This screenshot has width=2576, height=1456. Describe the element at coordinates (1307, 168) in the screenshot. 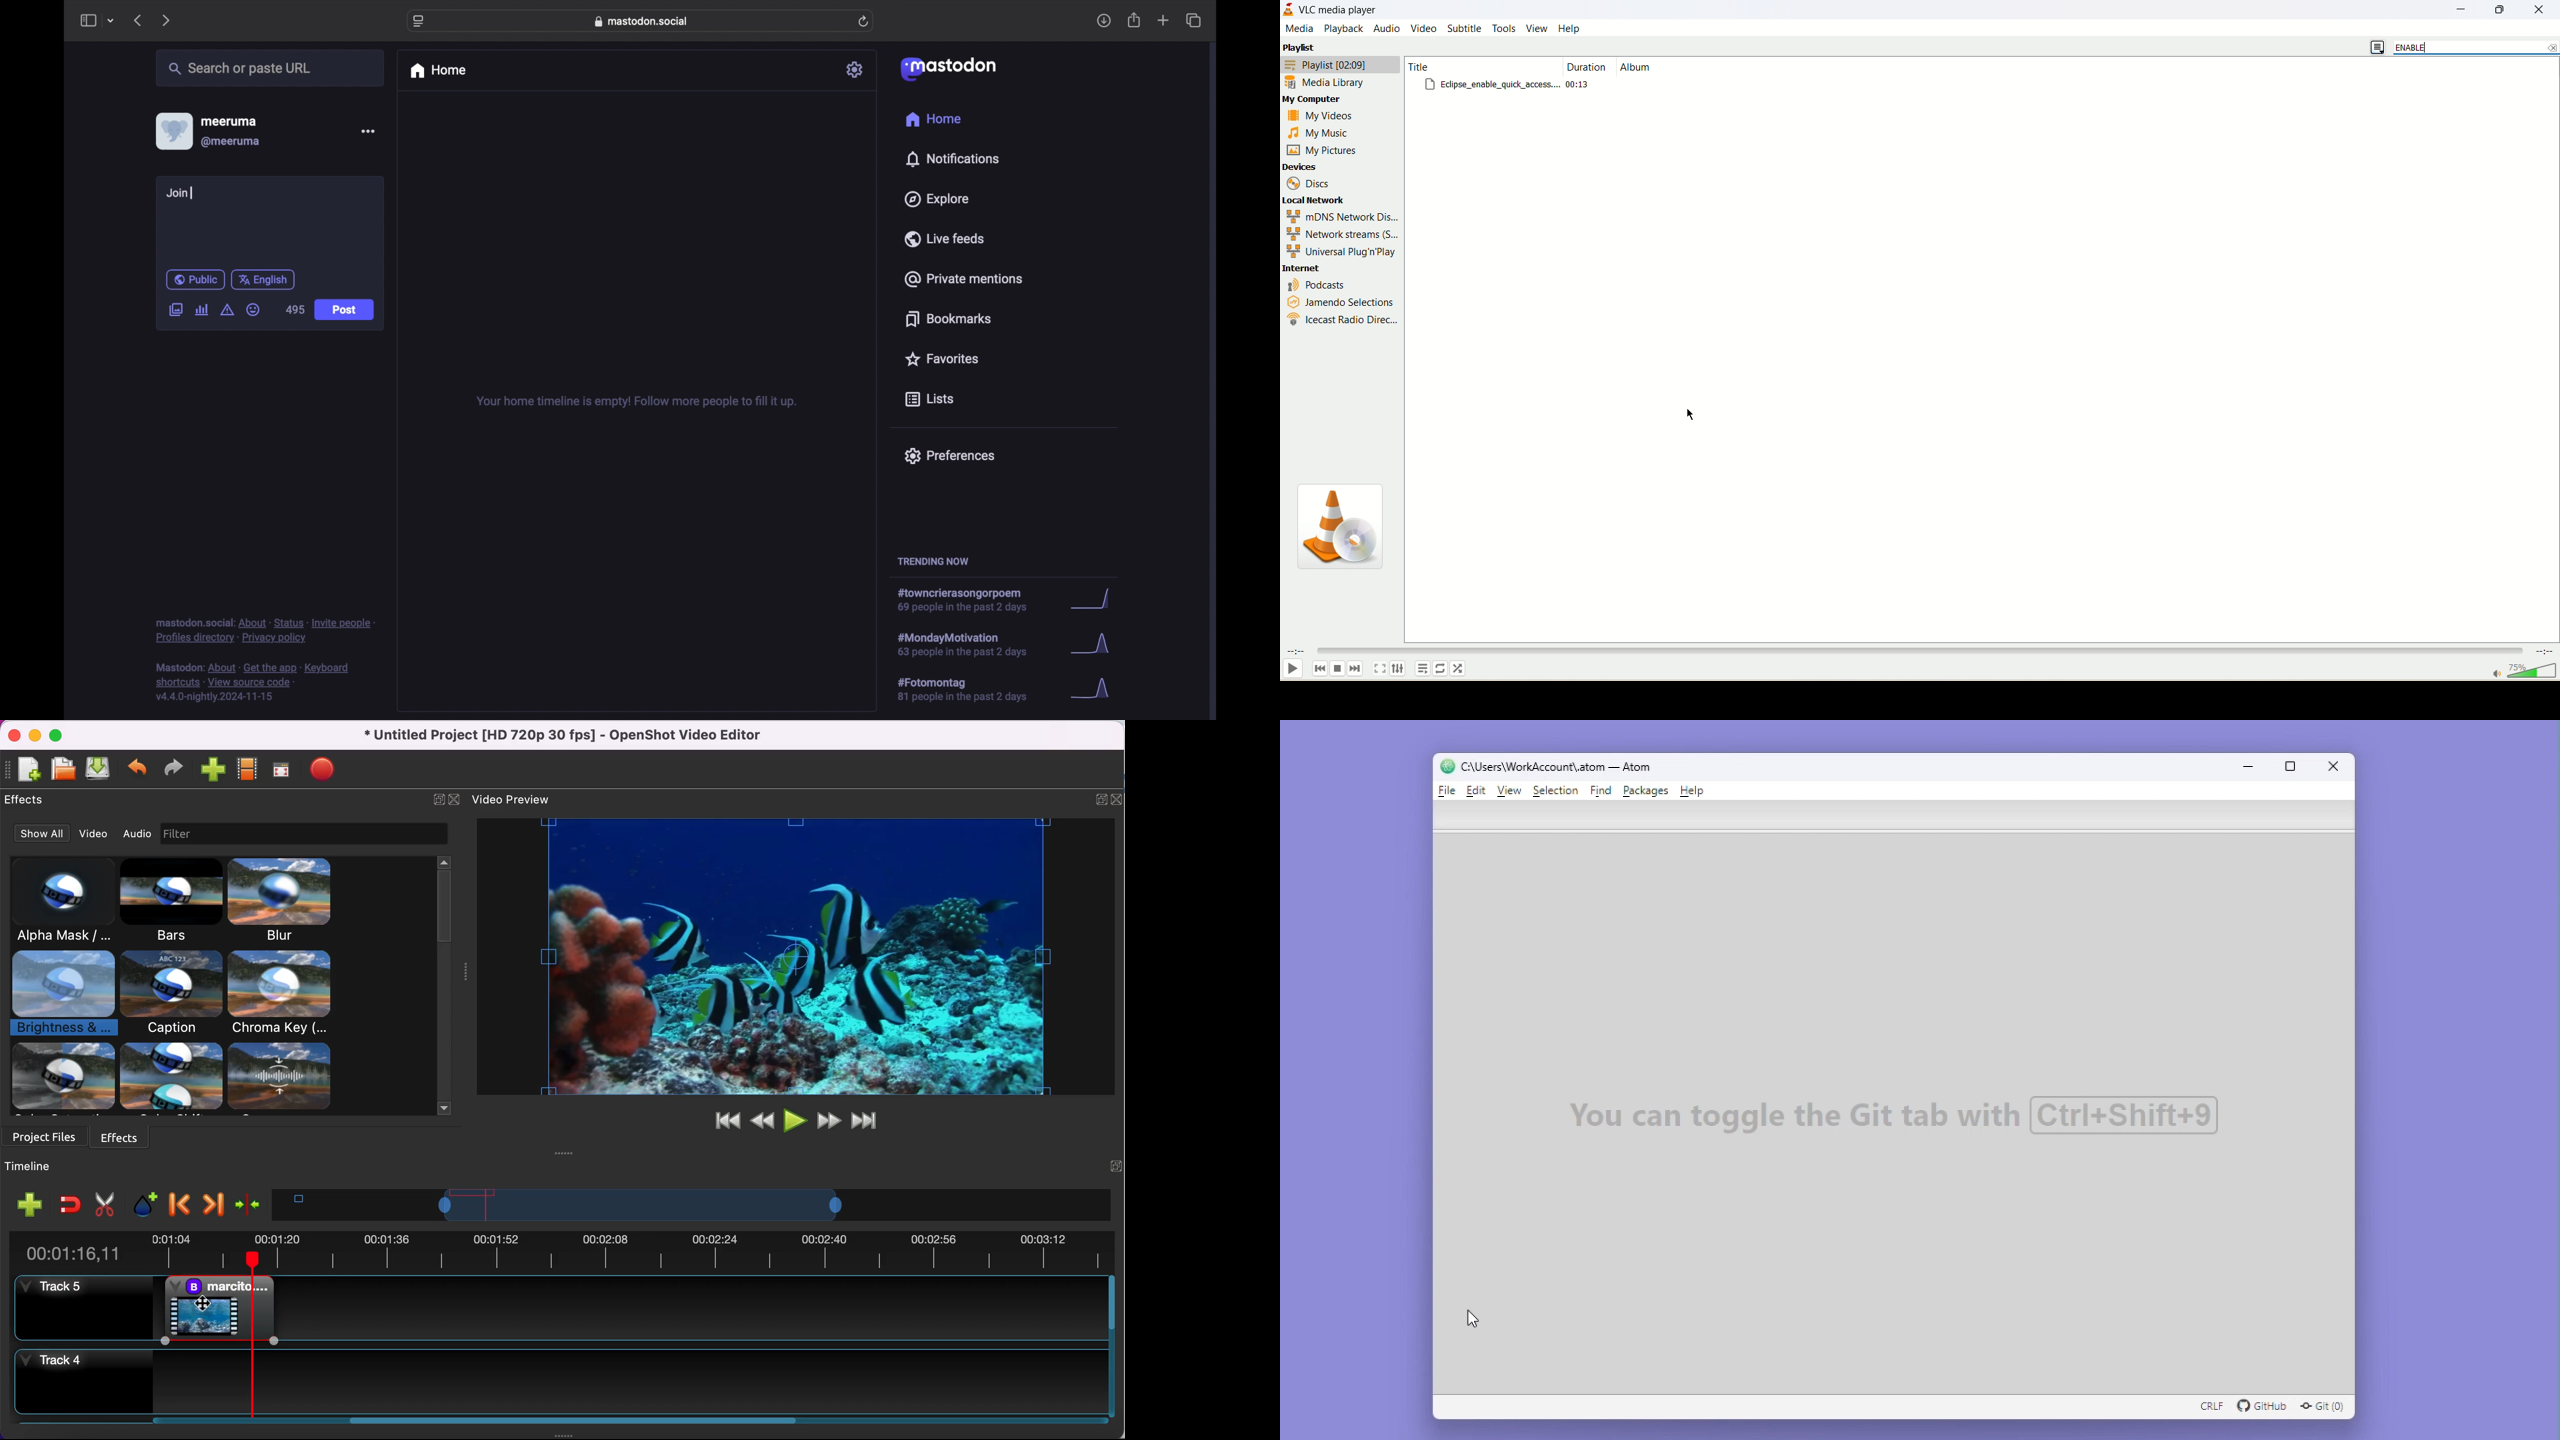

I see `devices` at that location.